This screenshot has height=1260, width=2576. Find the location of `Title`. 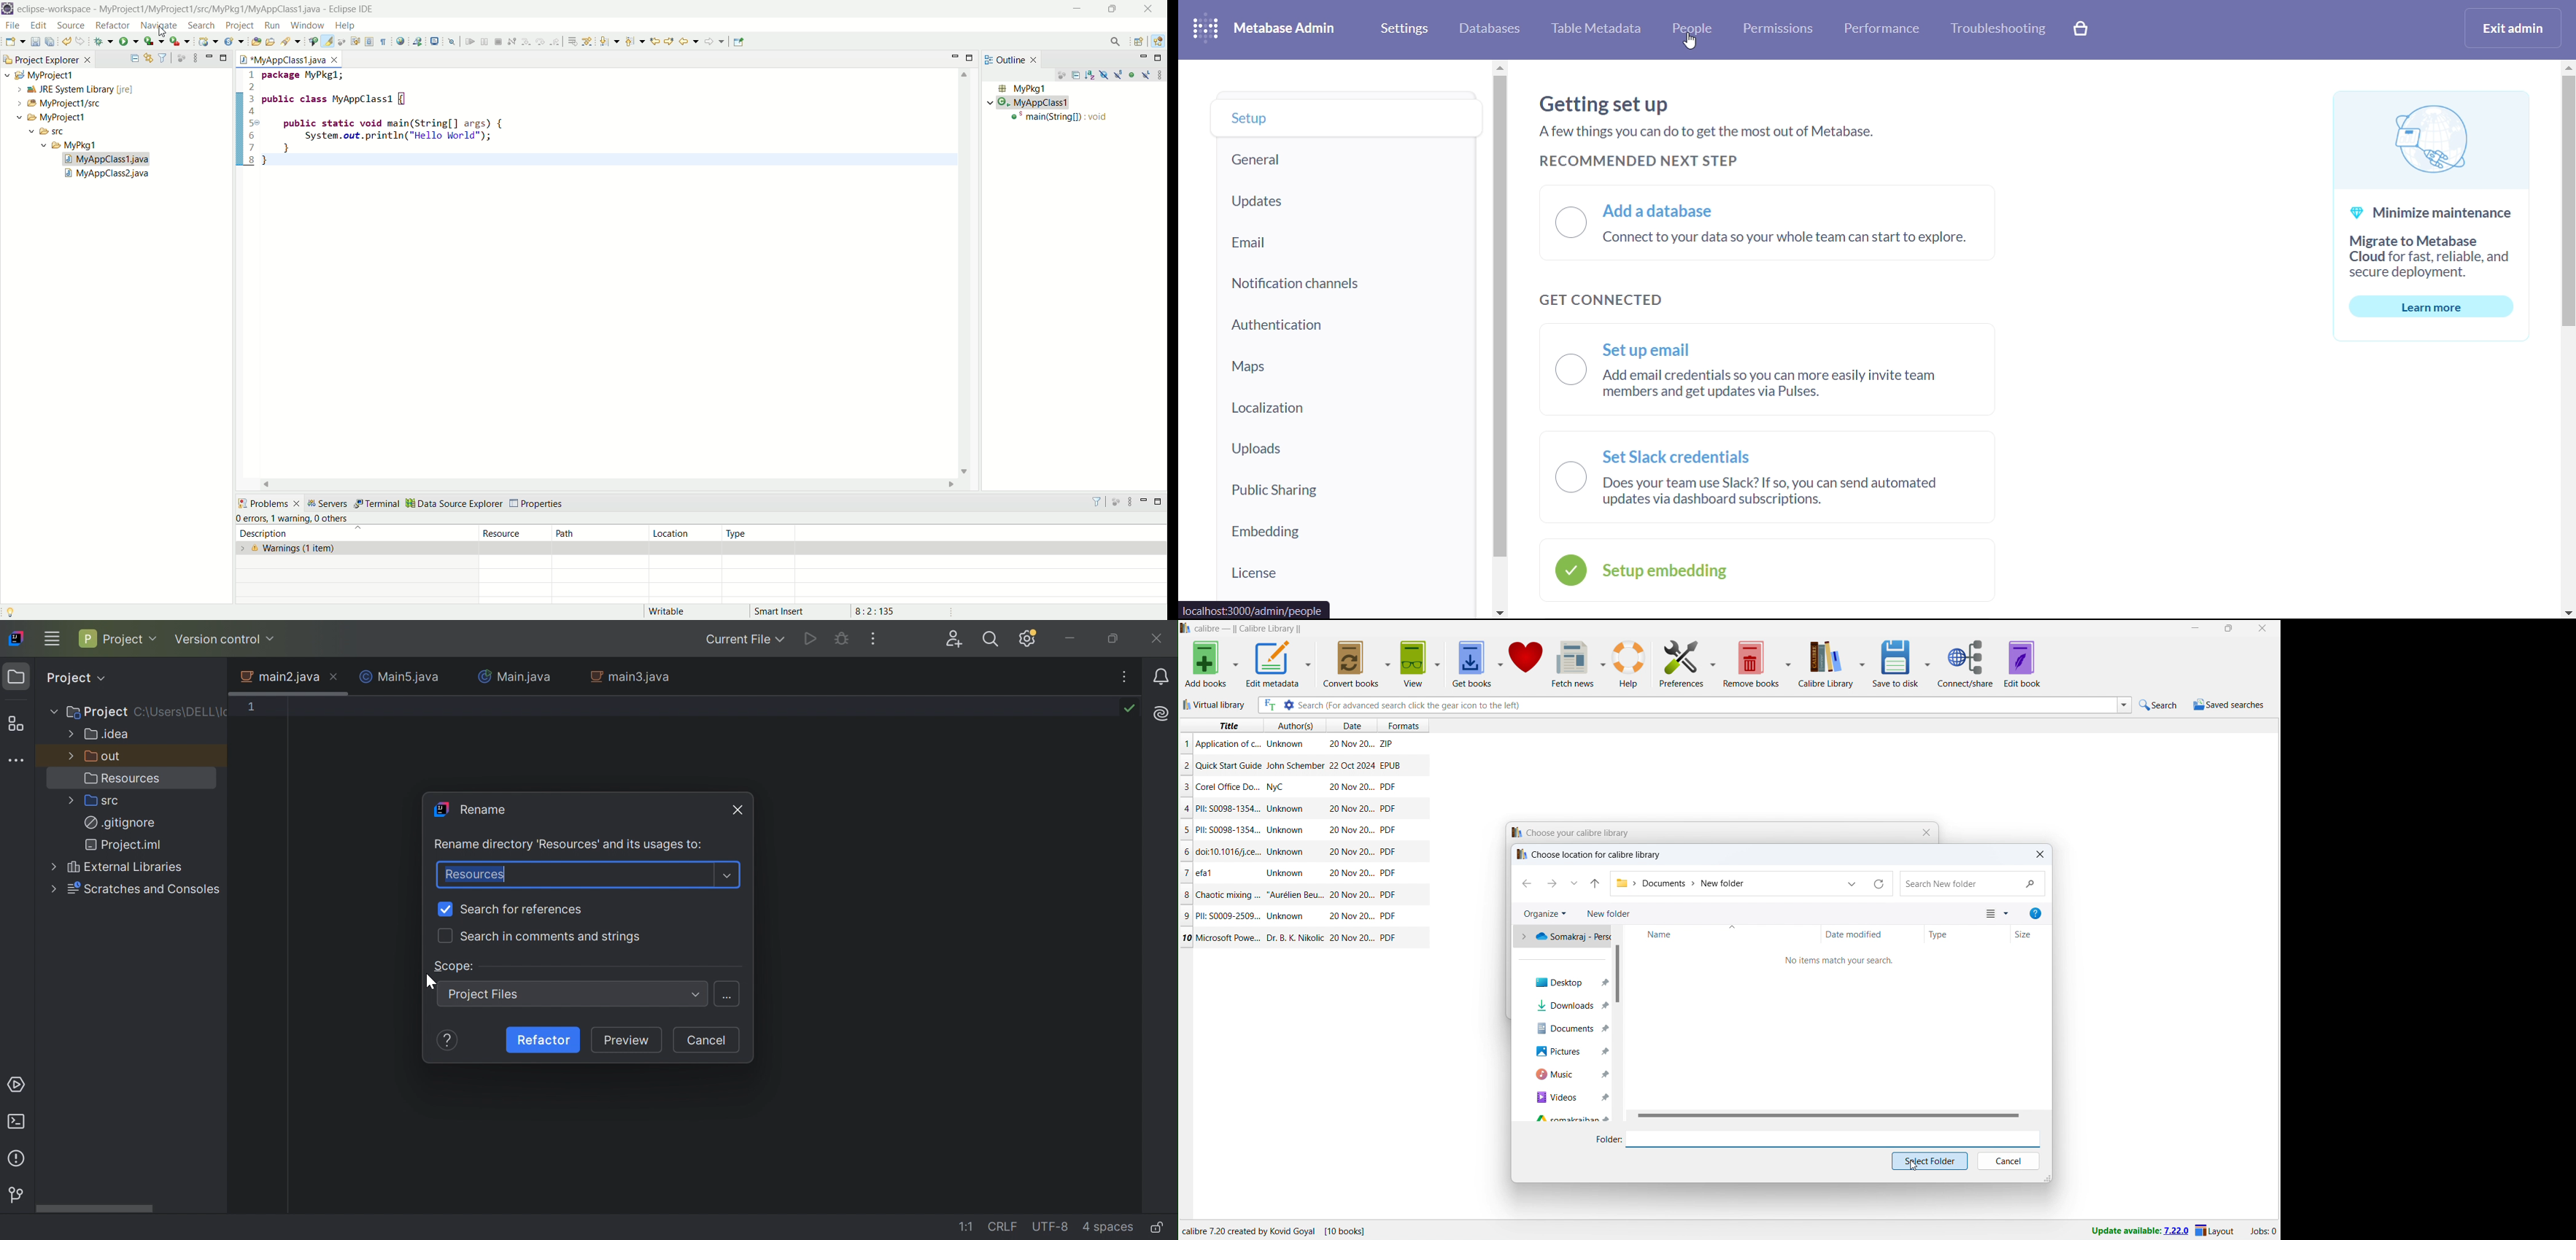

Title is located at coordinates (1230, 852).